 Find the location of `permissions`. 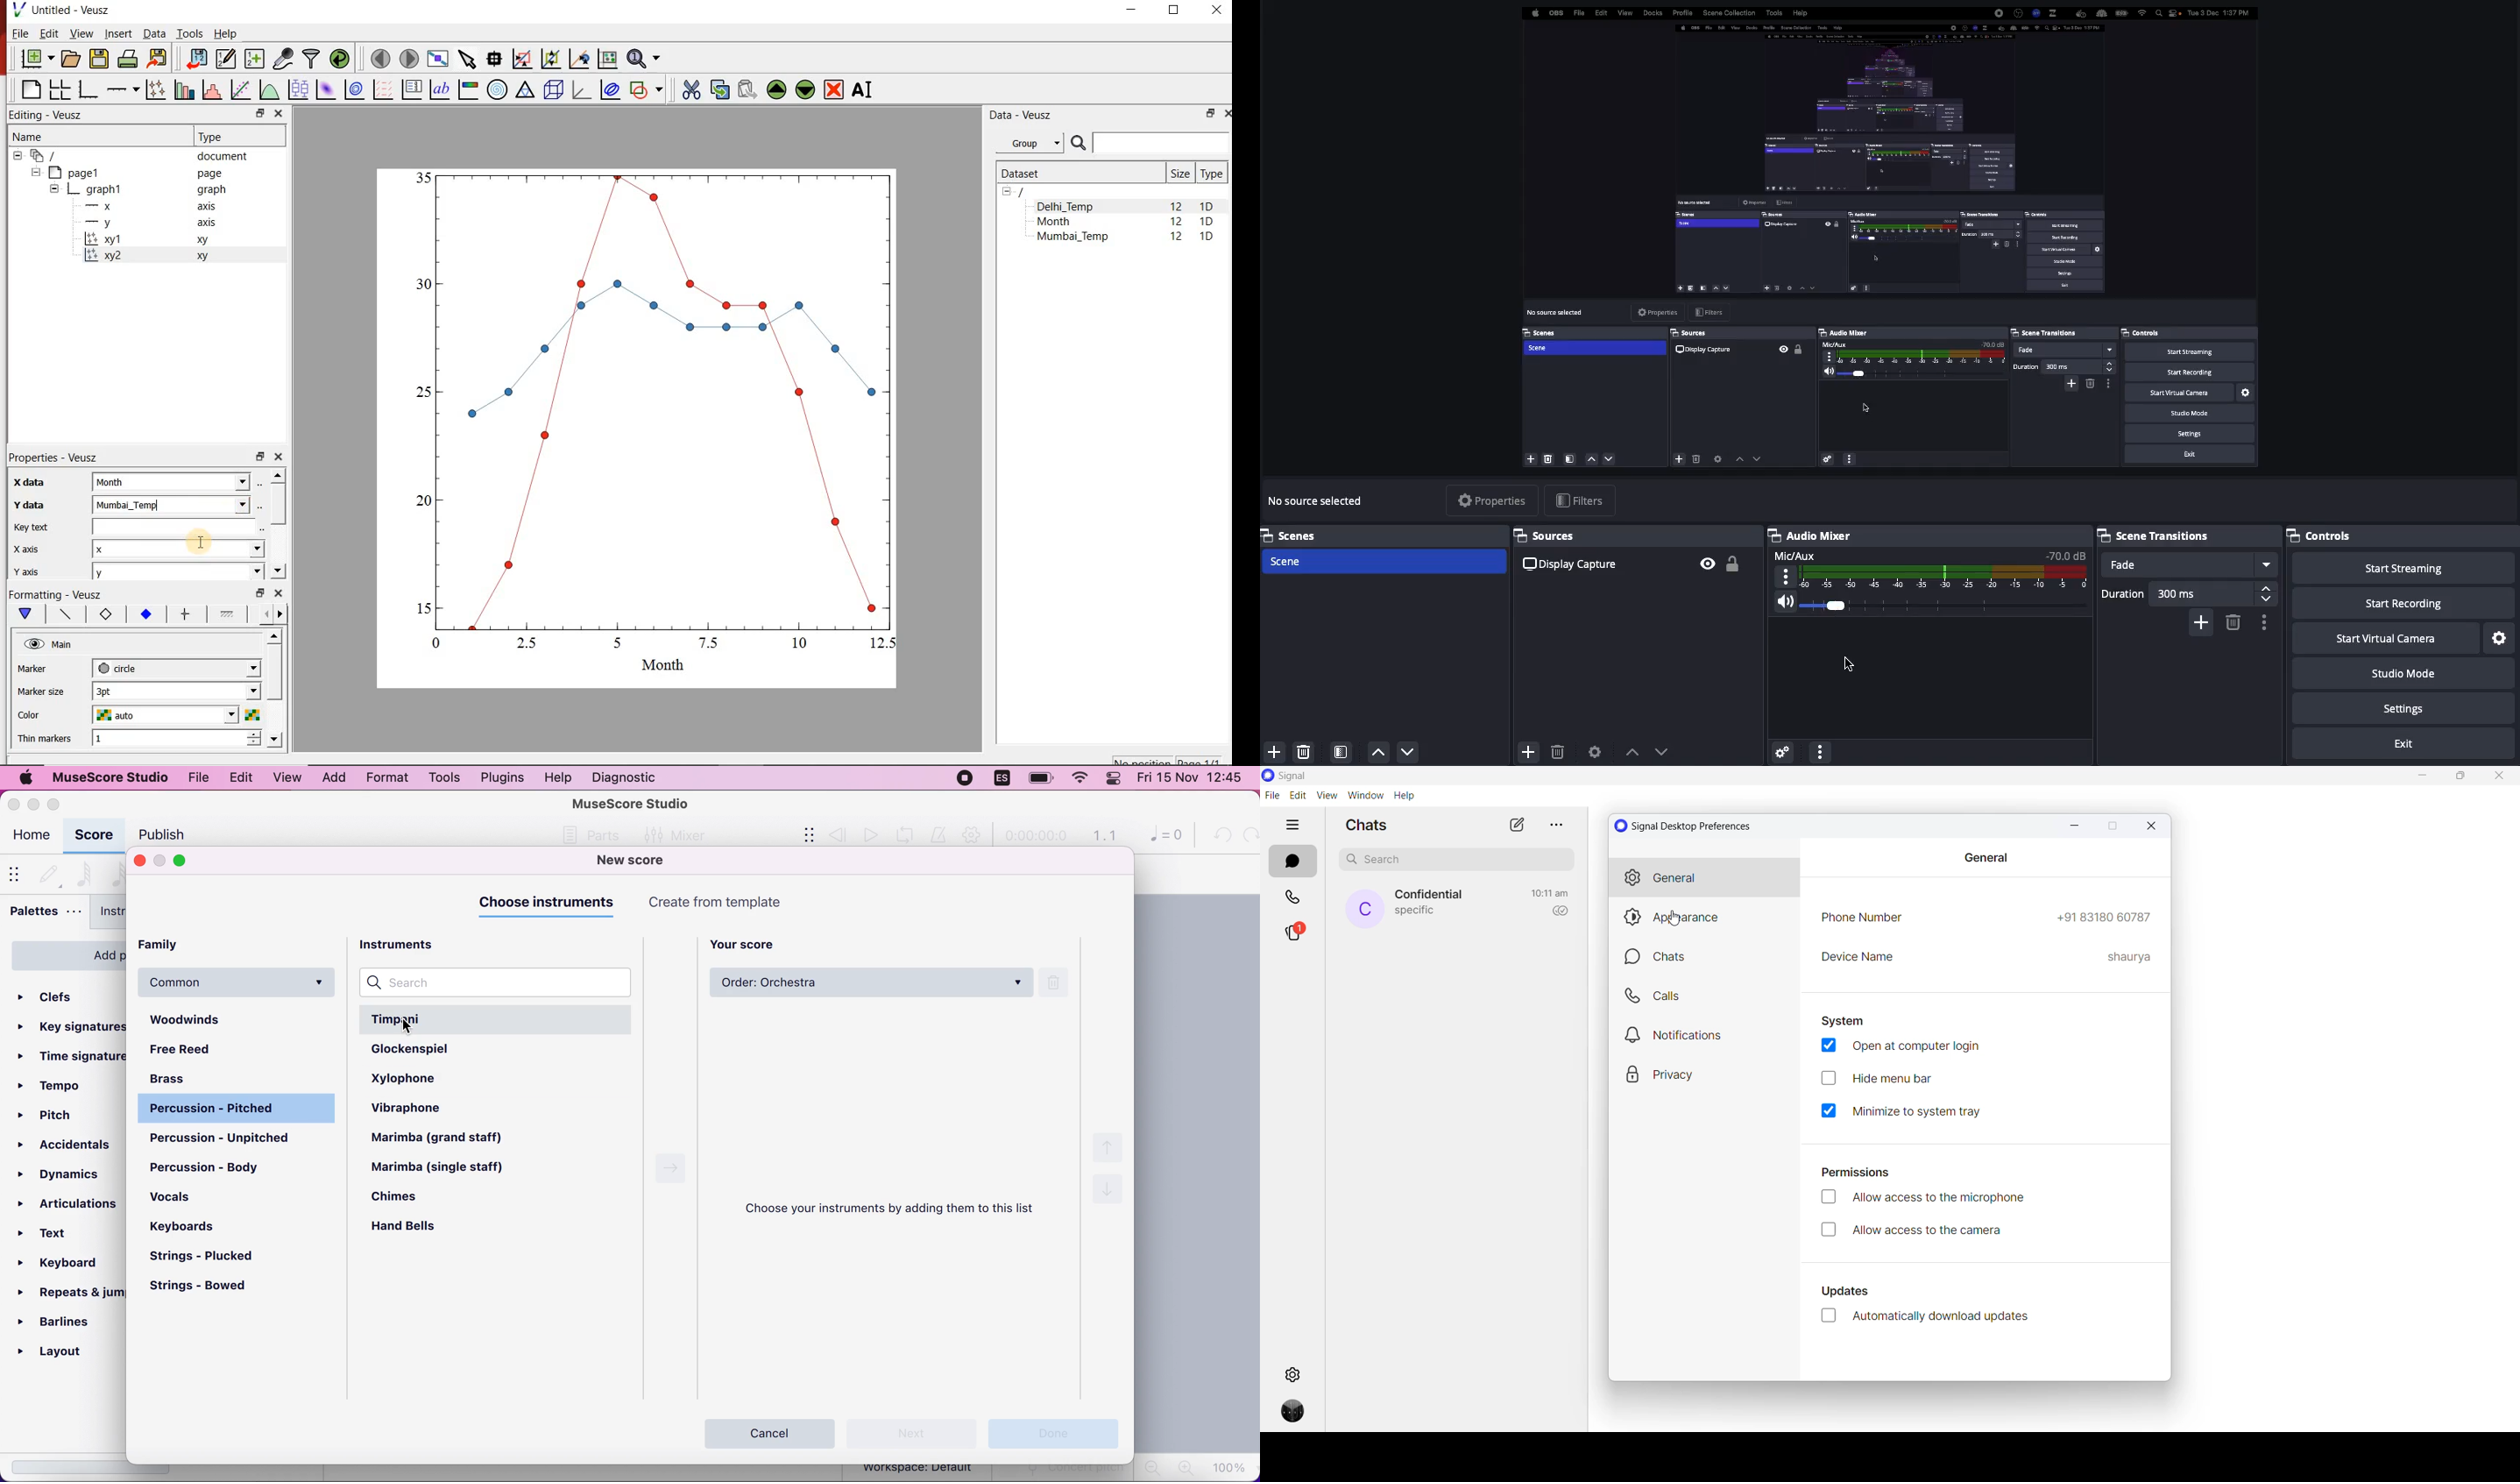

permissions is located at coordinates (1864, 1172).